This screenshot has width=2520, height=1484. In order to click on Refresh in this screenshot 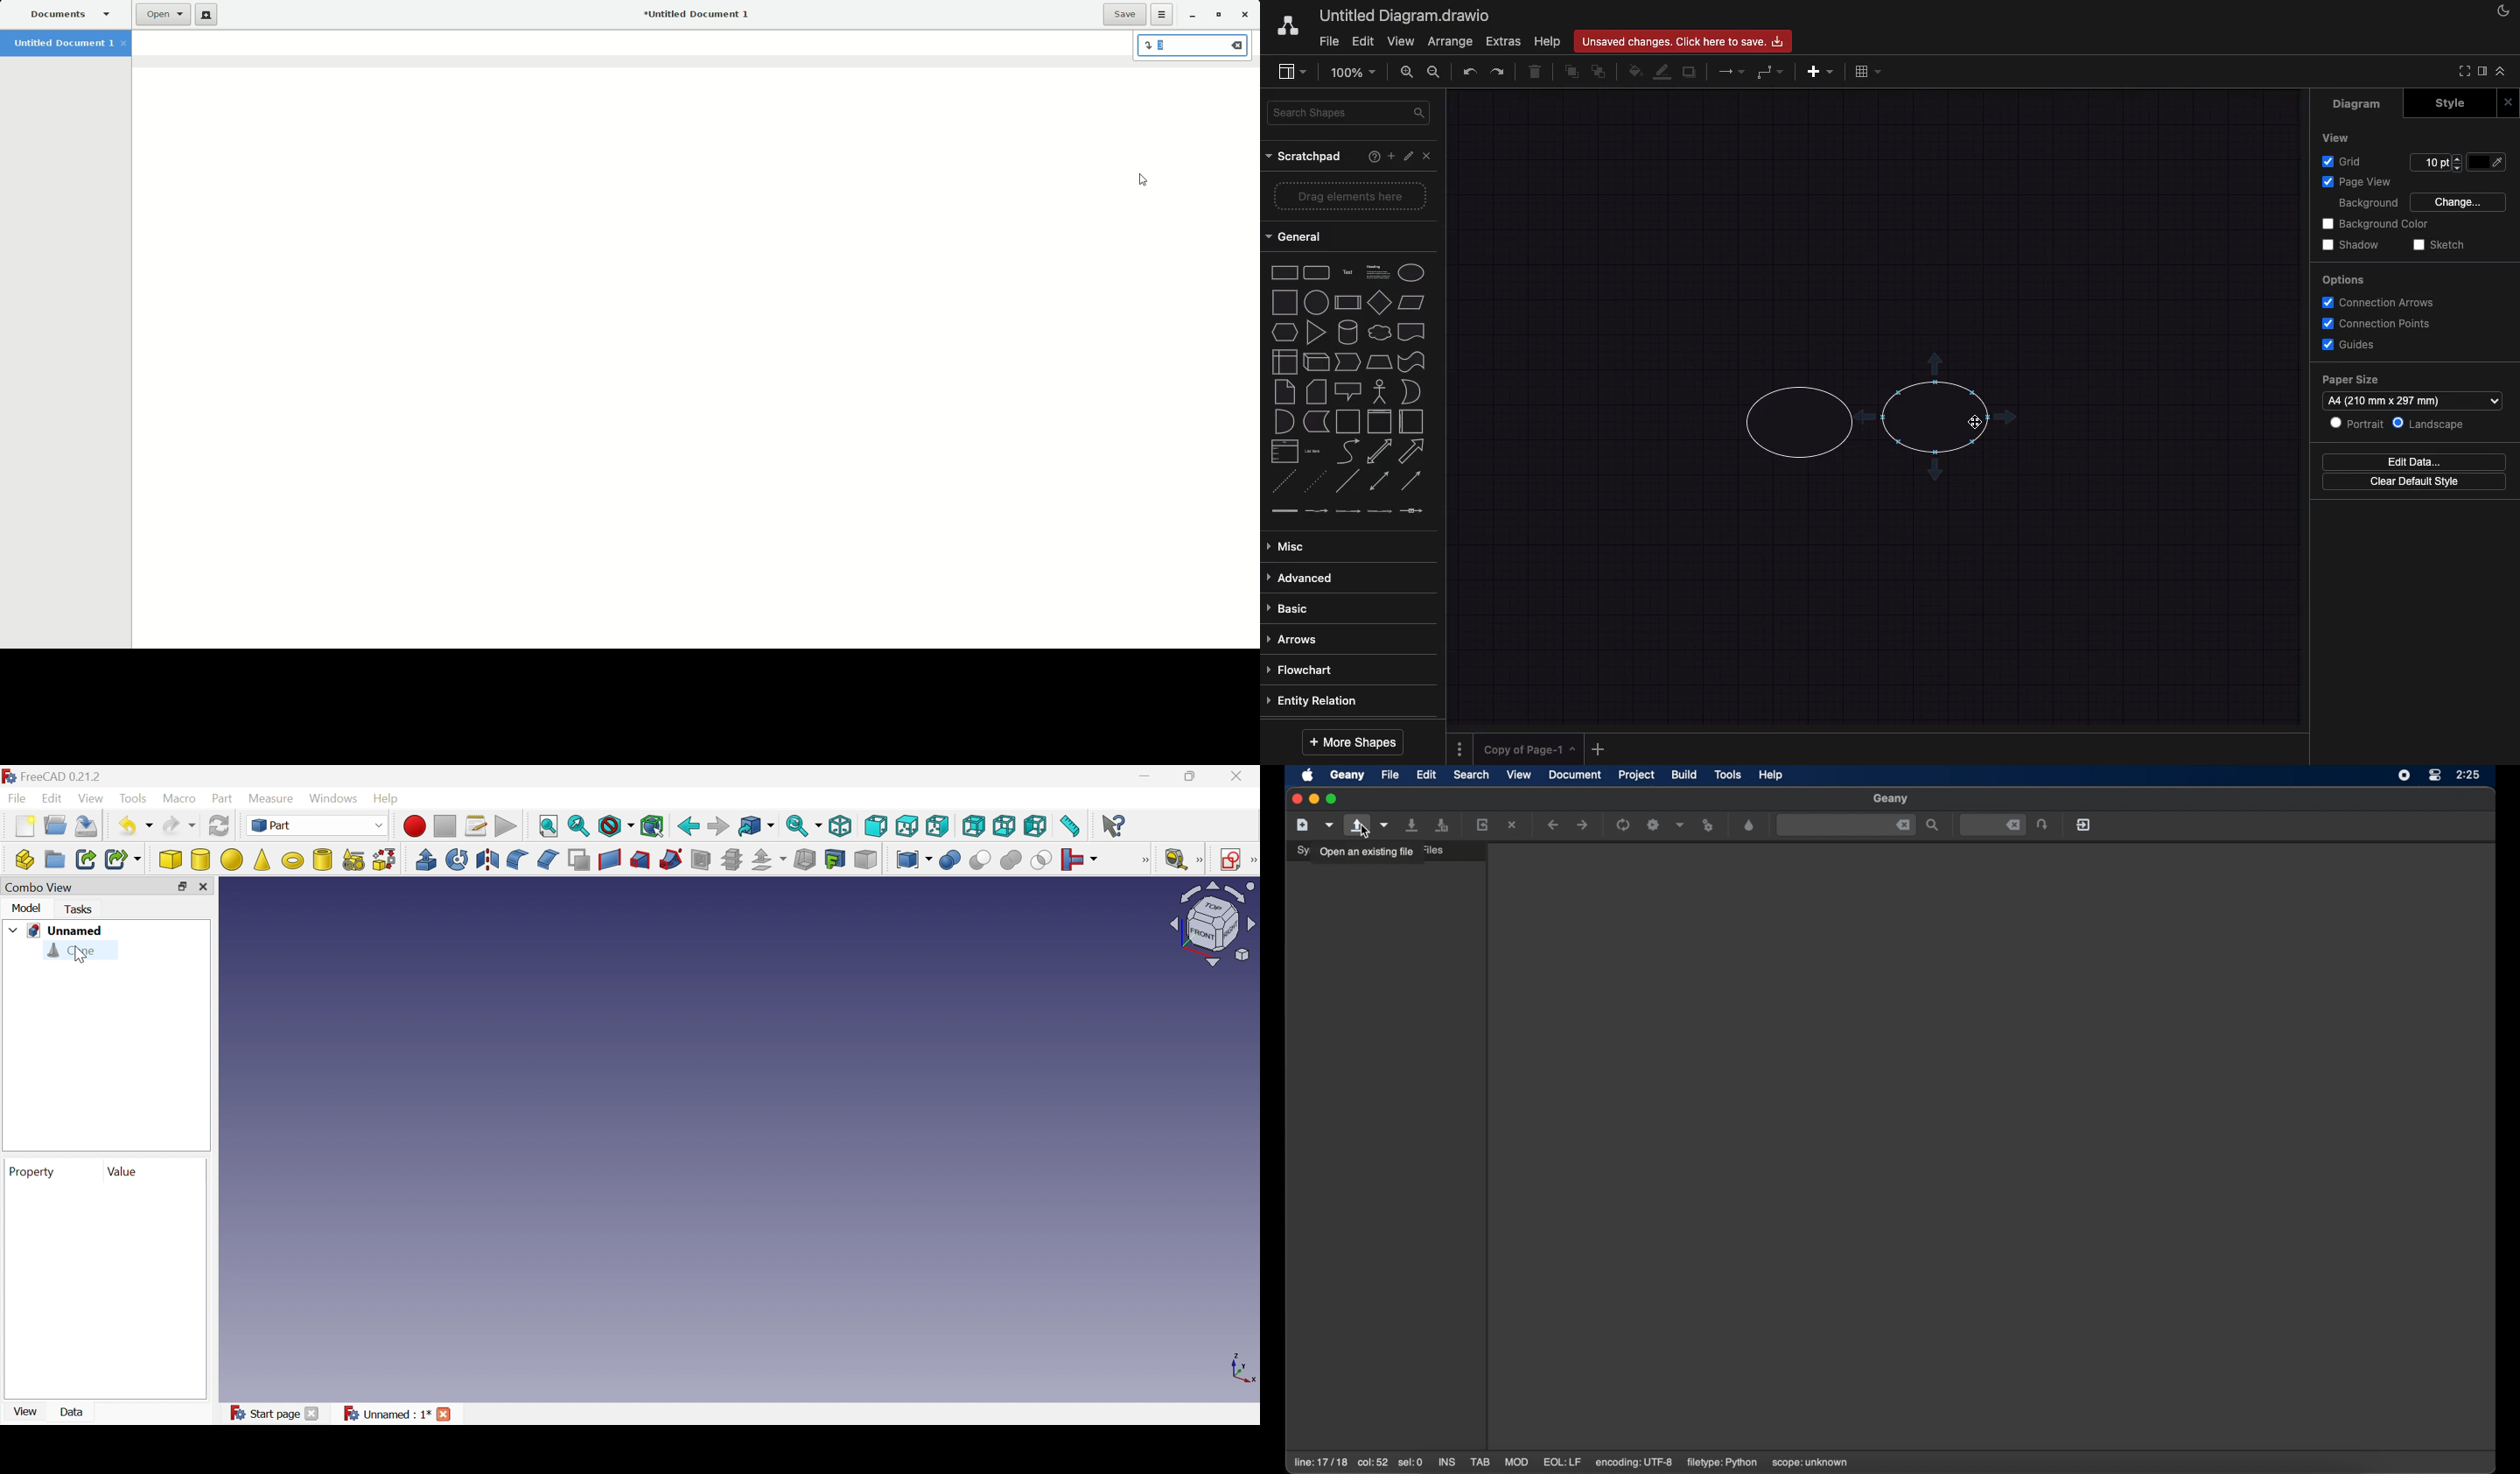, I will do `click(220, 827)`.